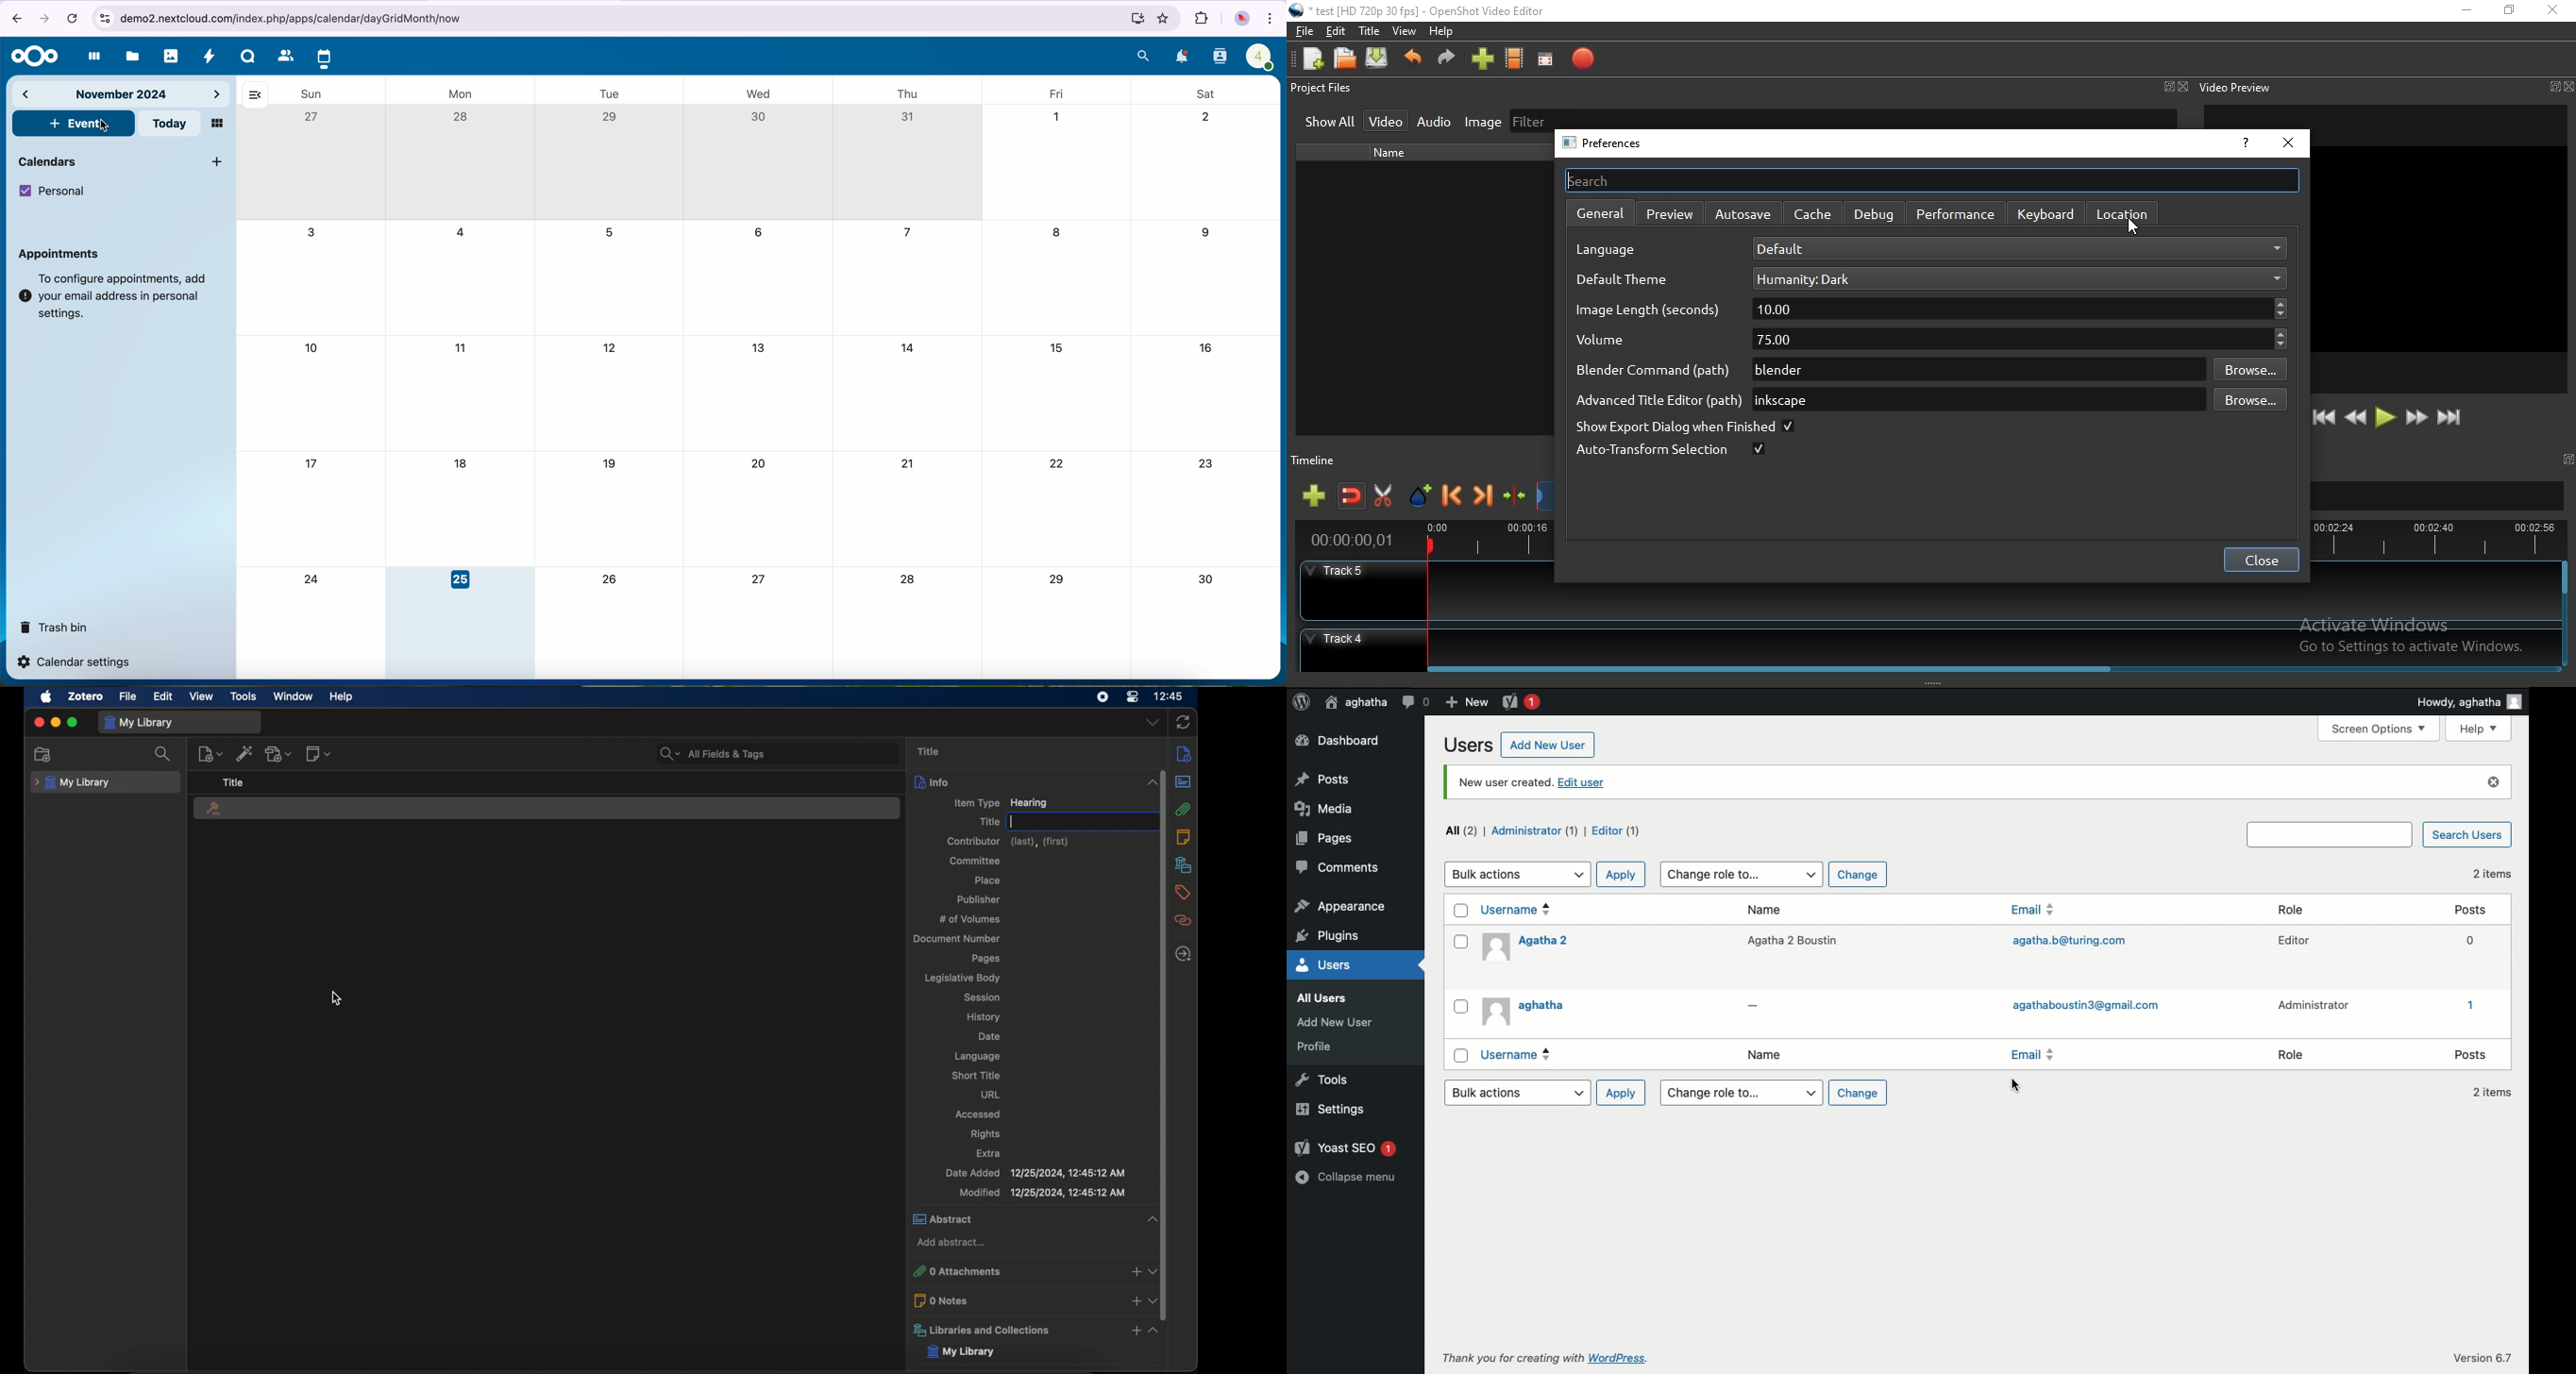  What do you see at coordinates (1976, 370) in the screenshot?
I see `blender` at bounding box center [1976, 370].